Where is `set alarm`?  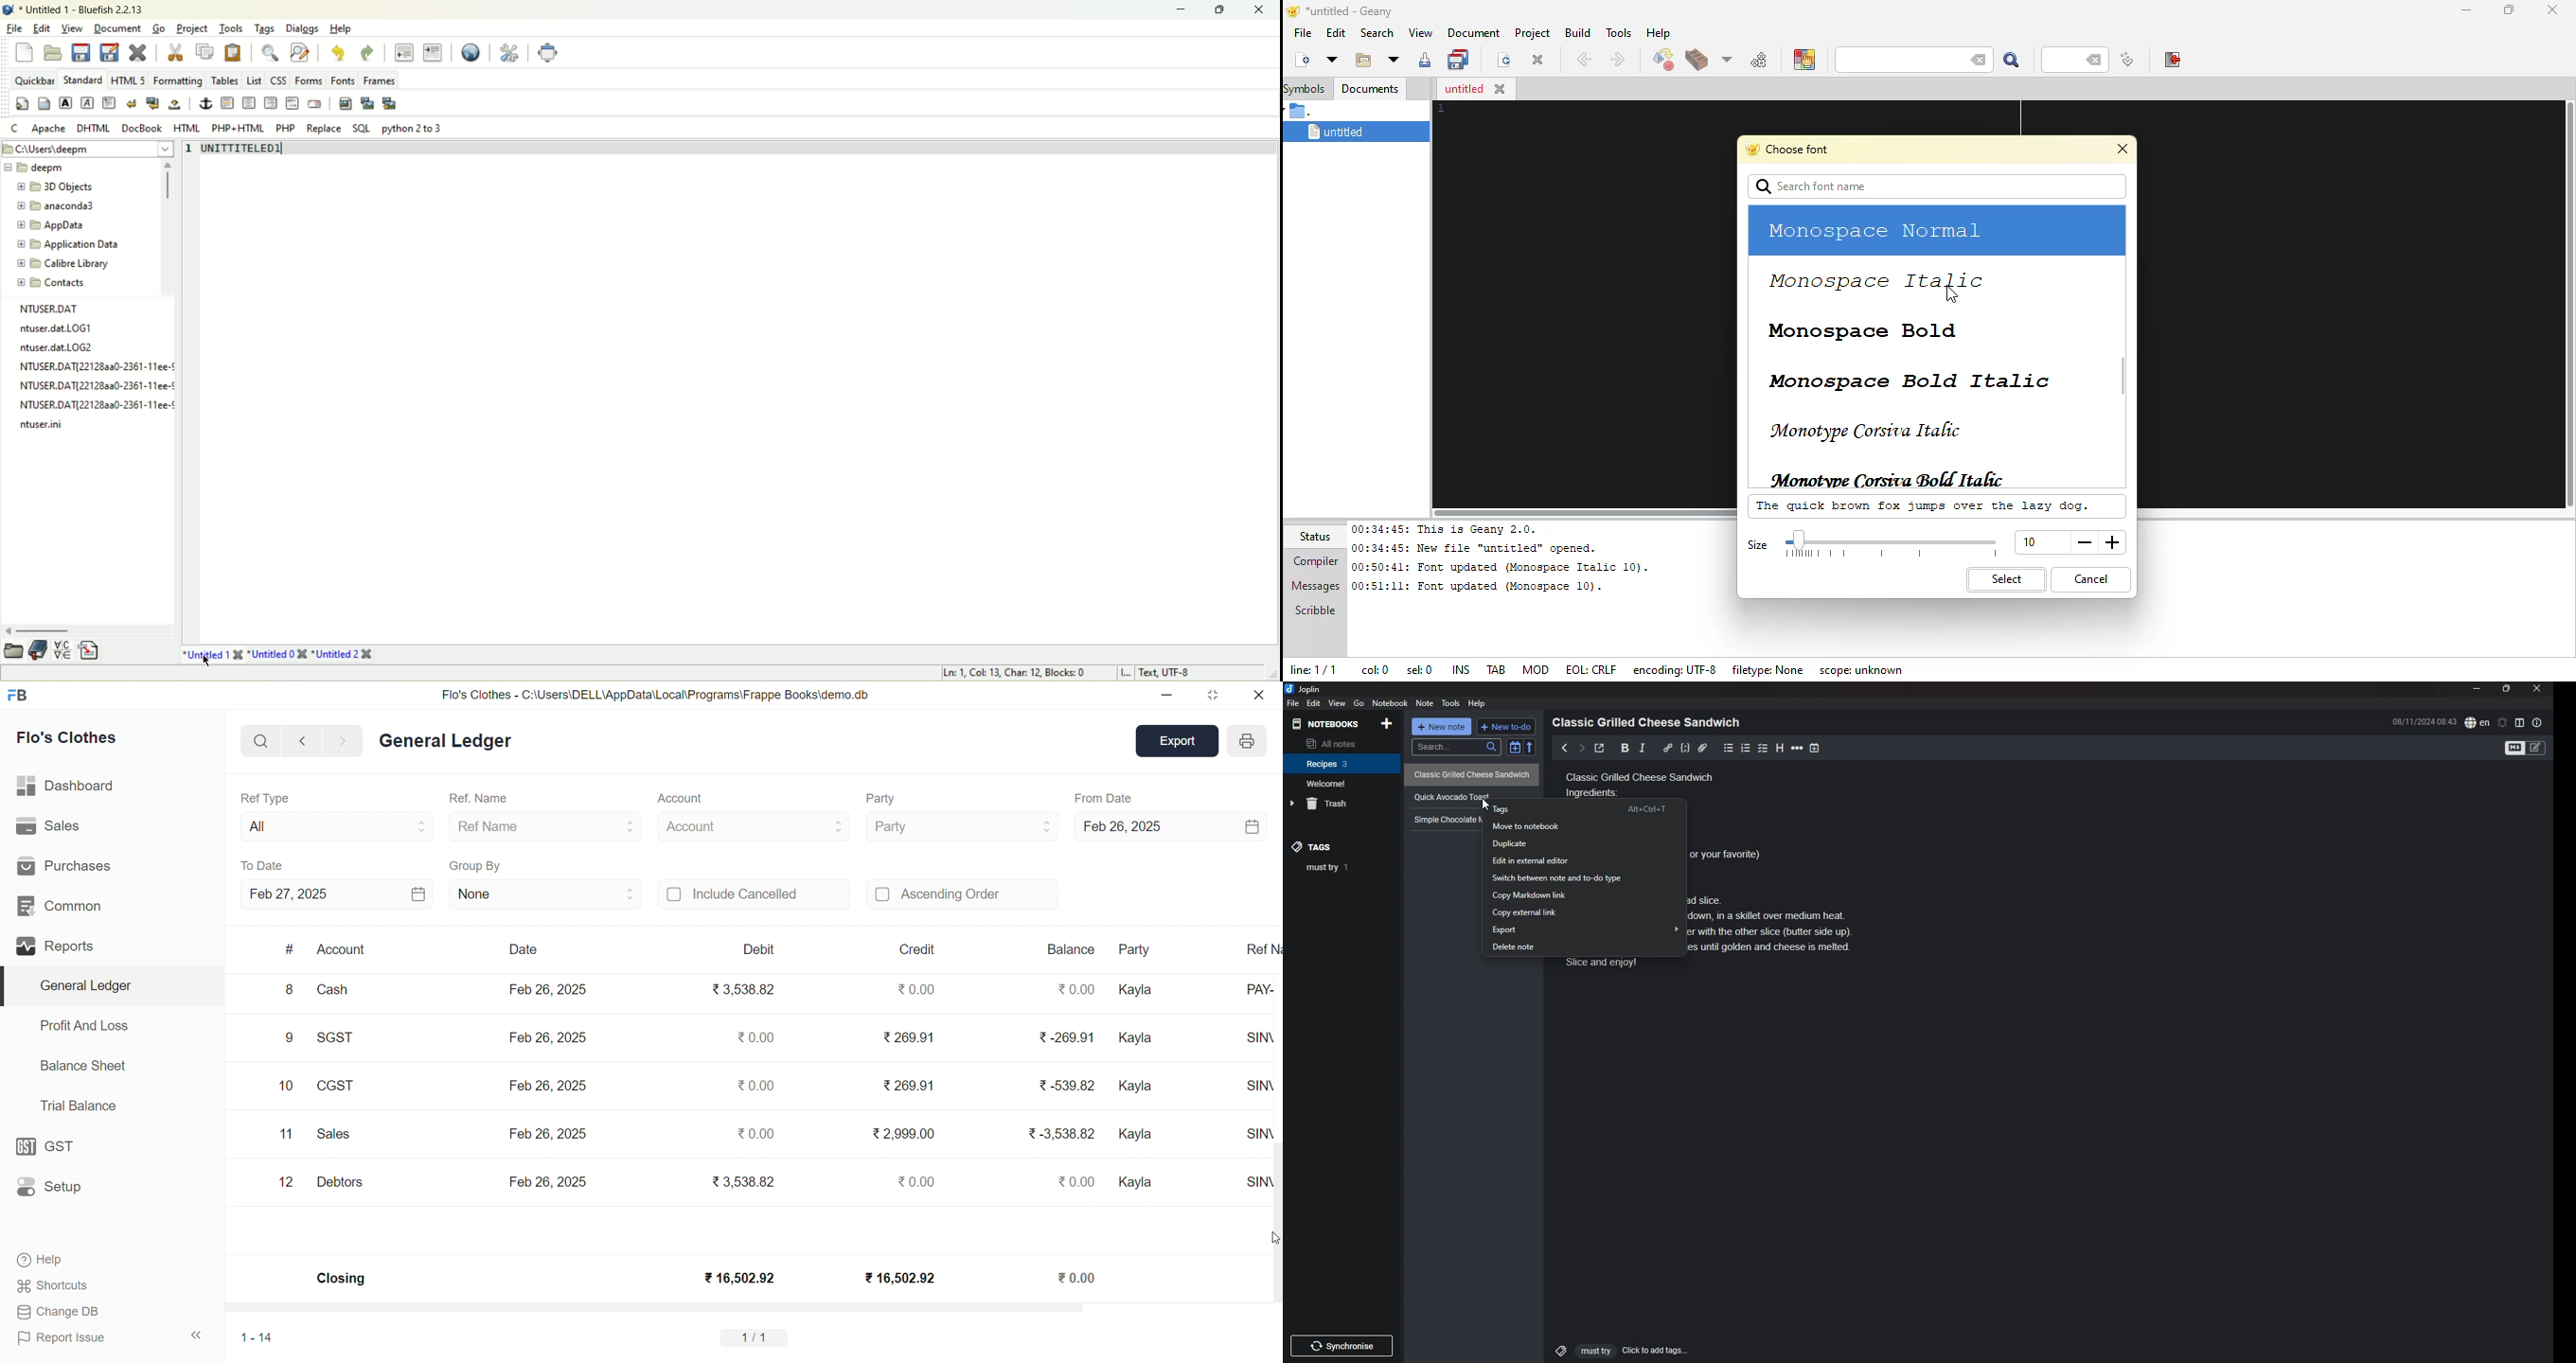 set alarm is located at coordinates (2503, 722).